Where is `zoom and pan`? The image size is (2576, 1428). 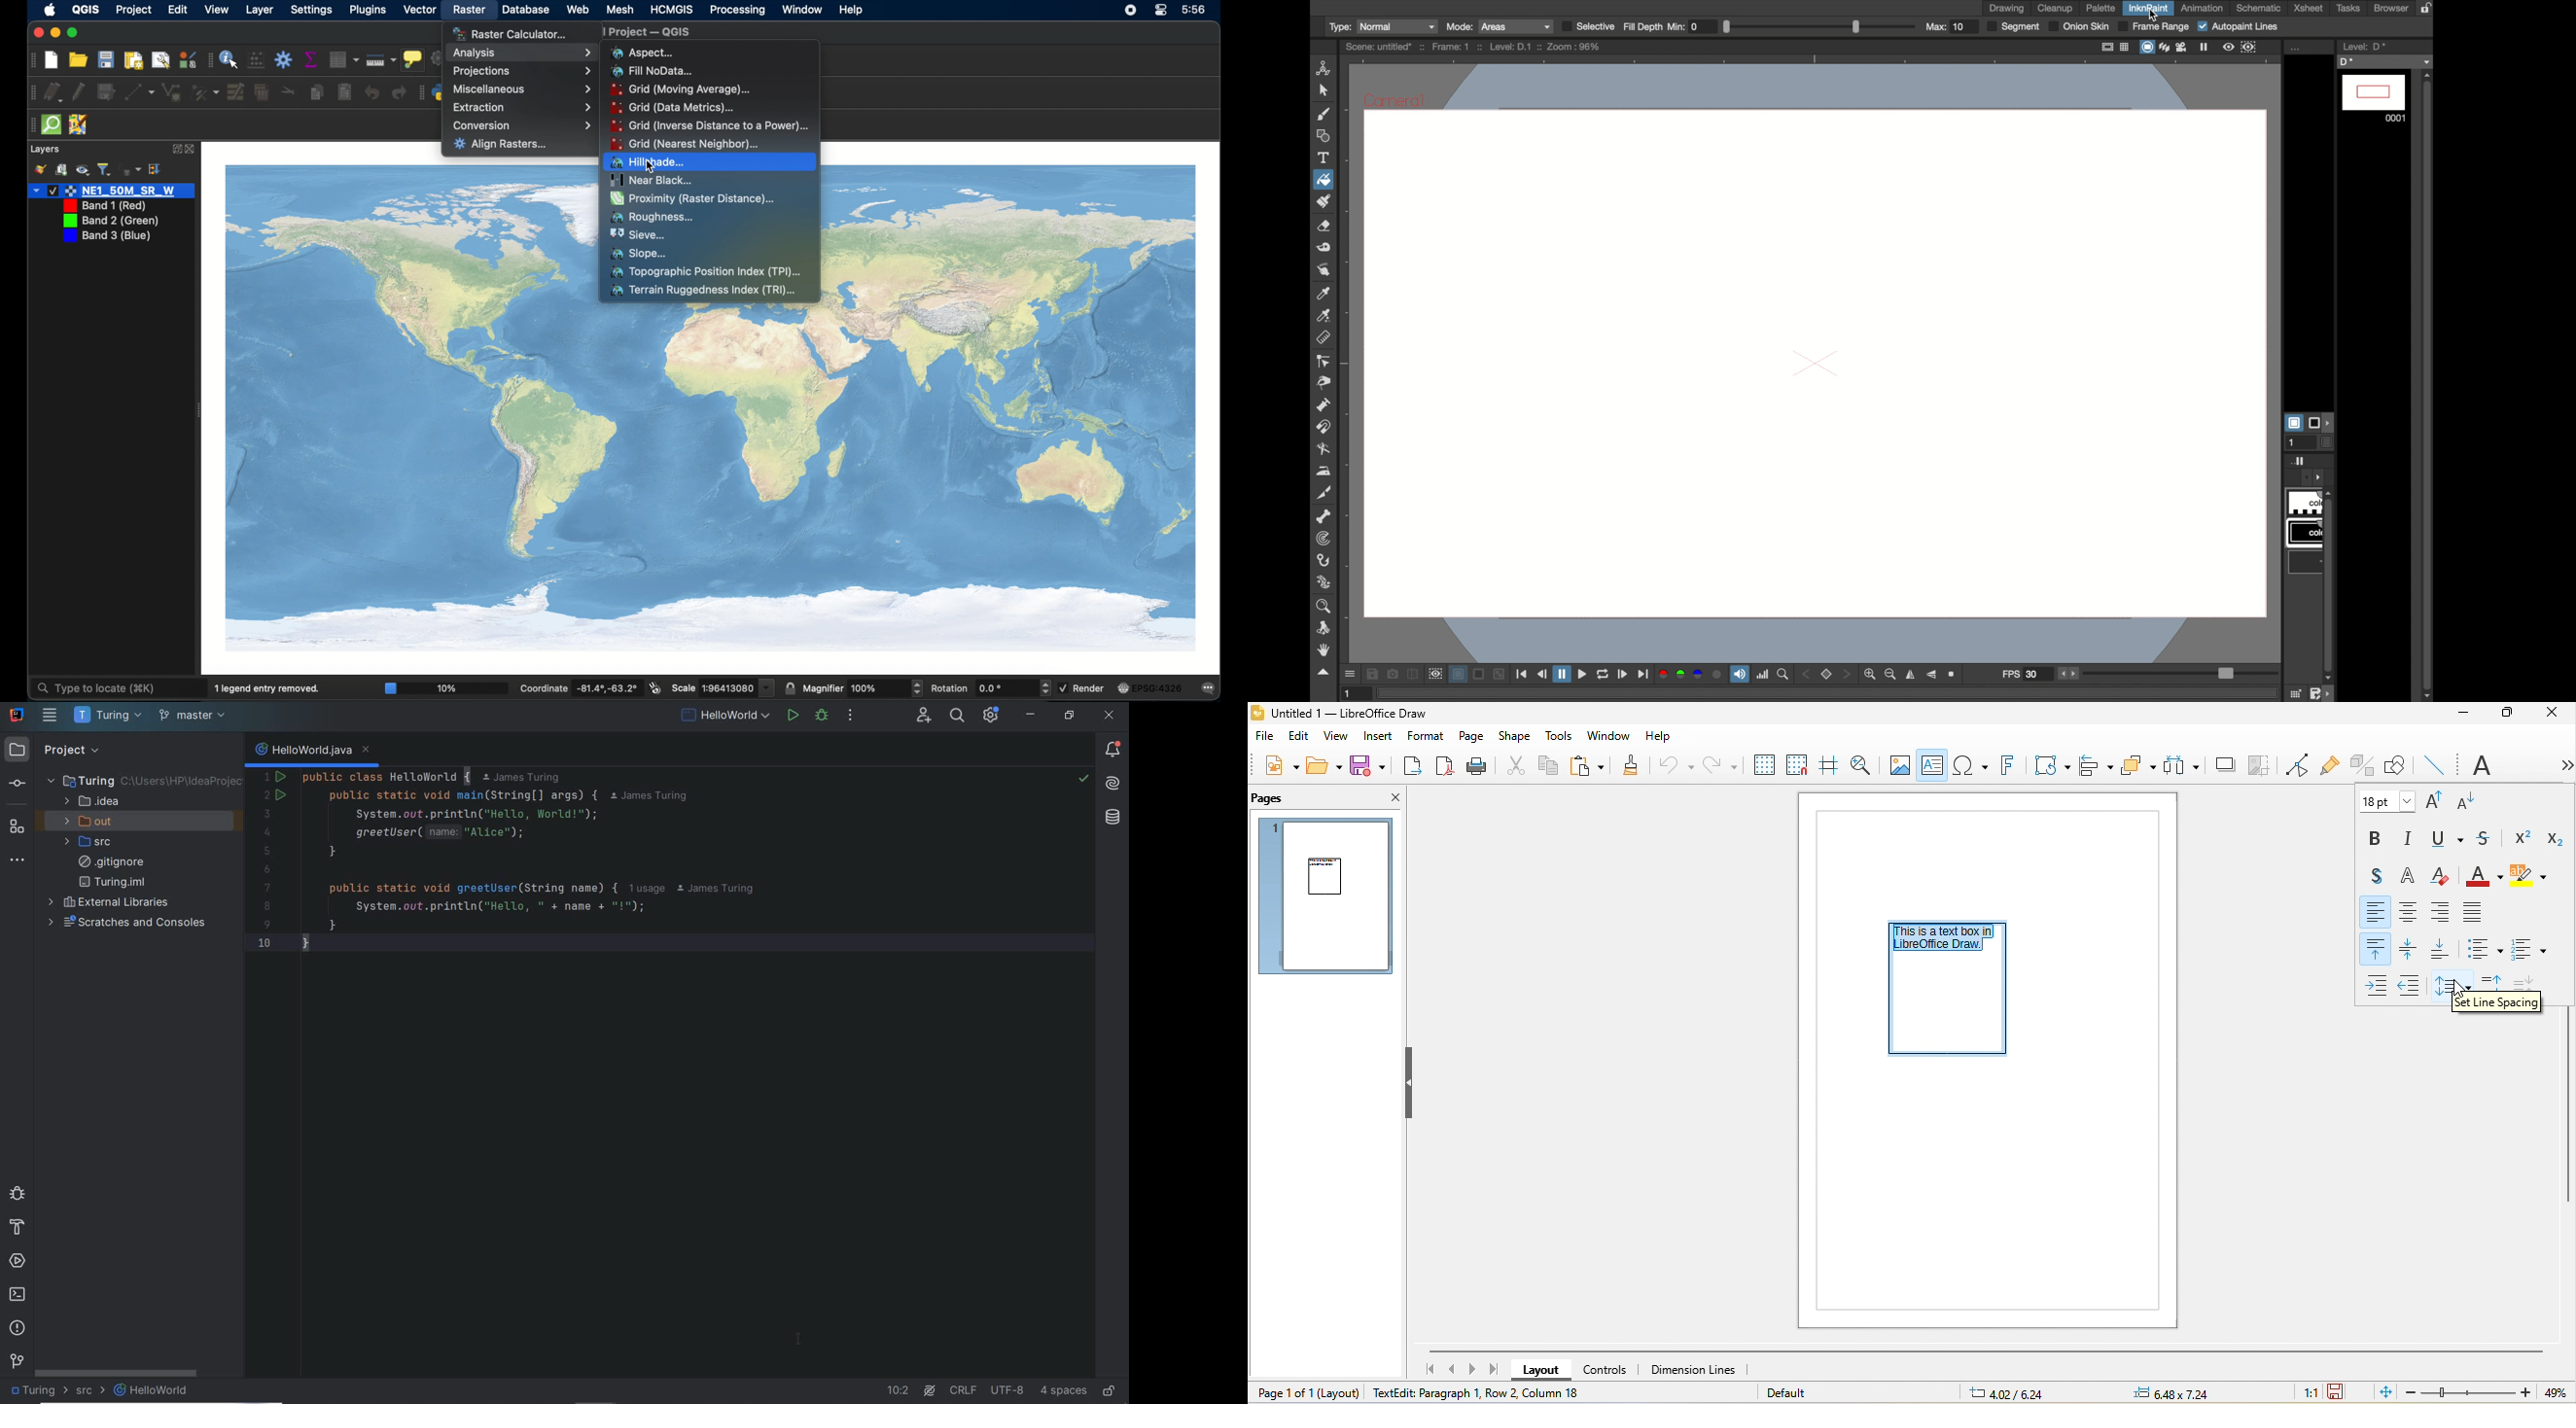
zoom and pan is located at coordinates (1859, 764).